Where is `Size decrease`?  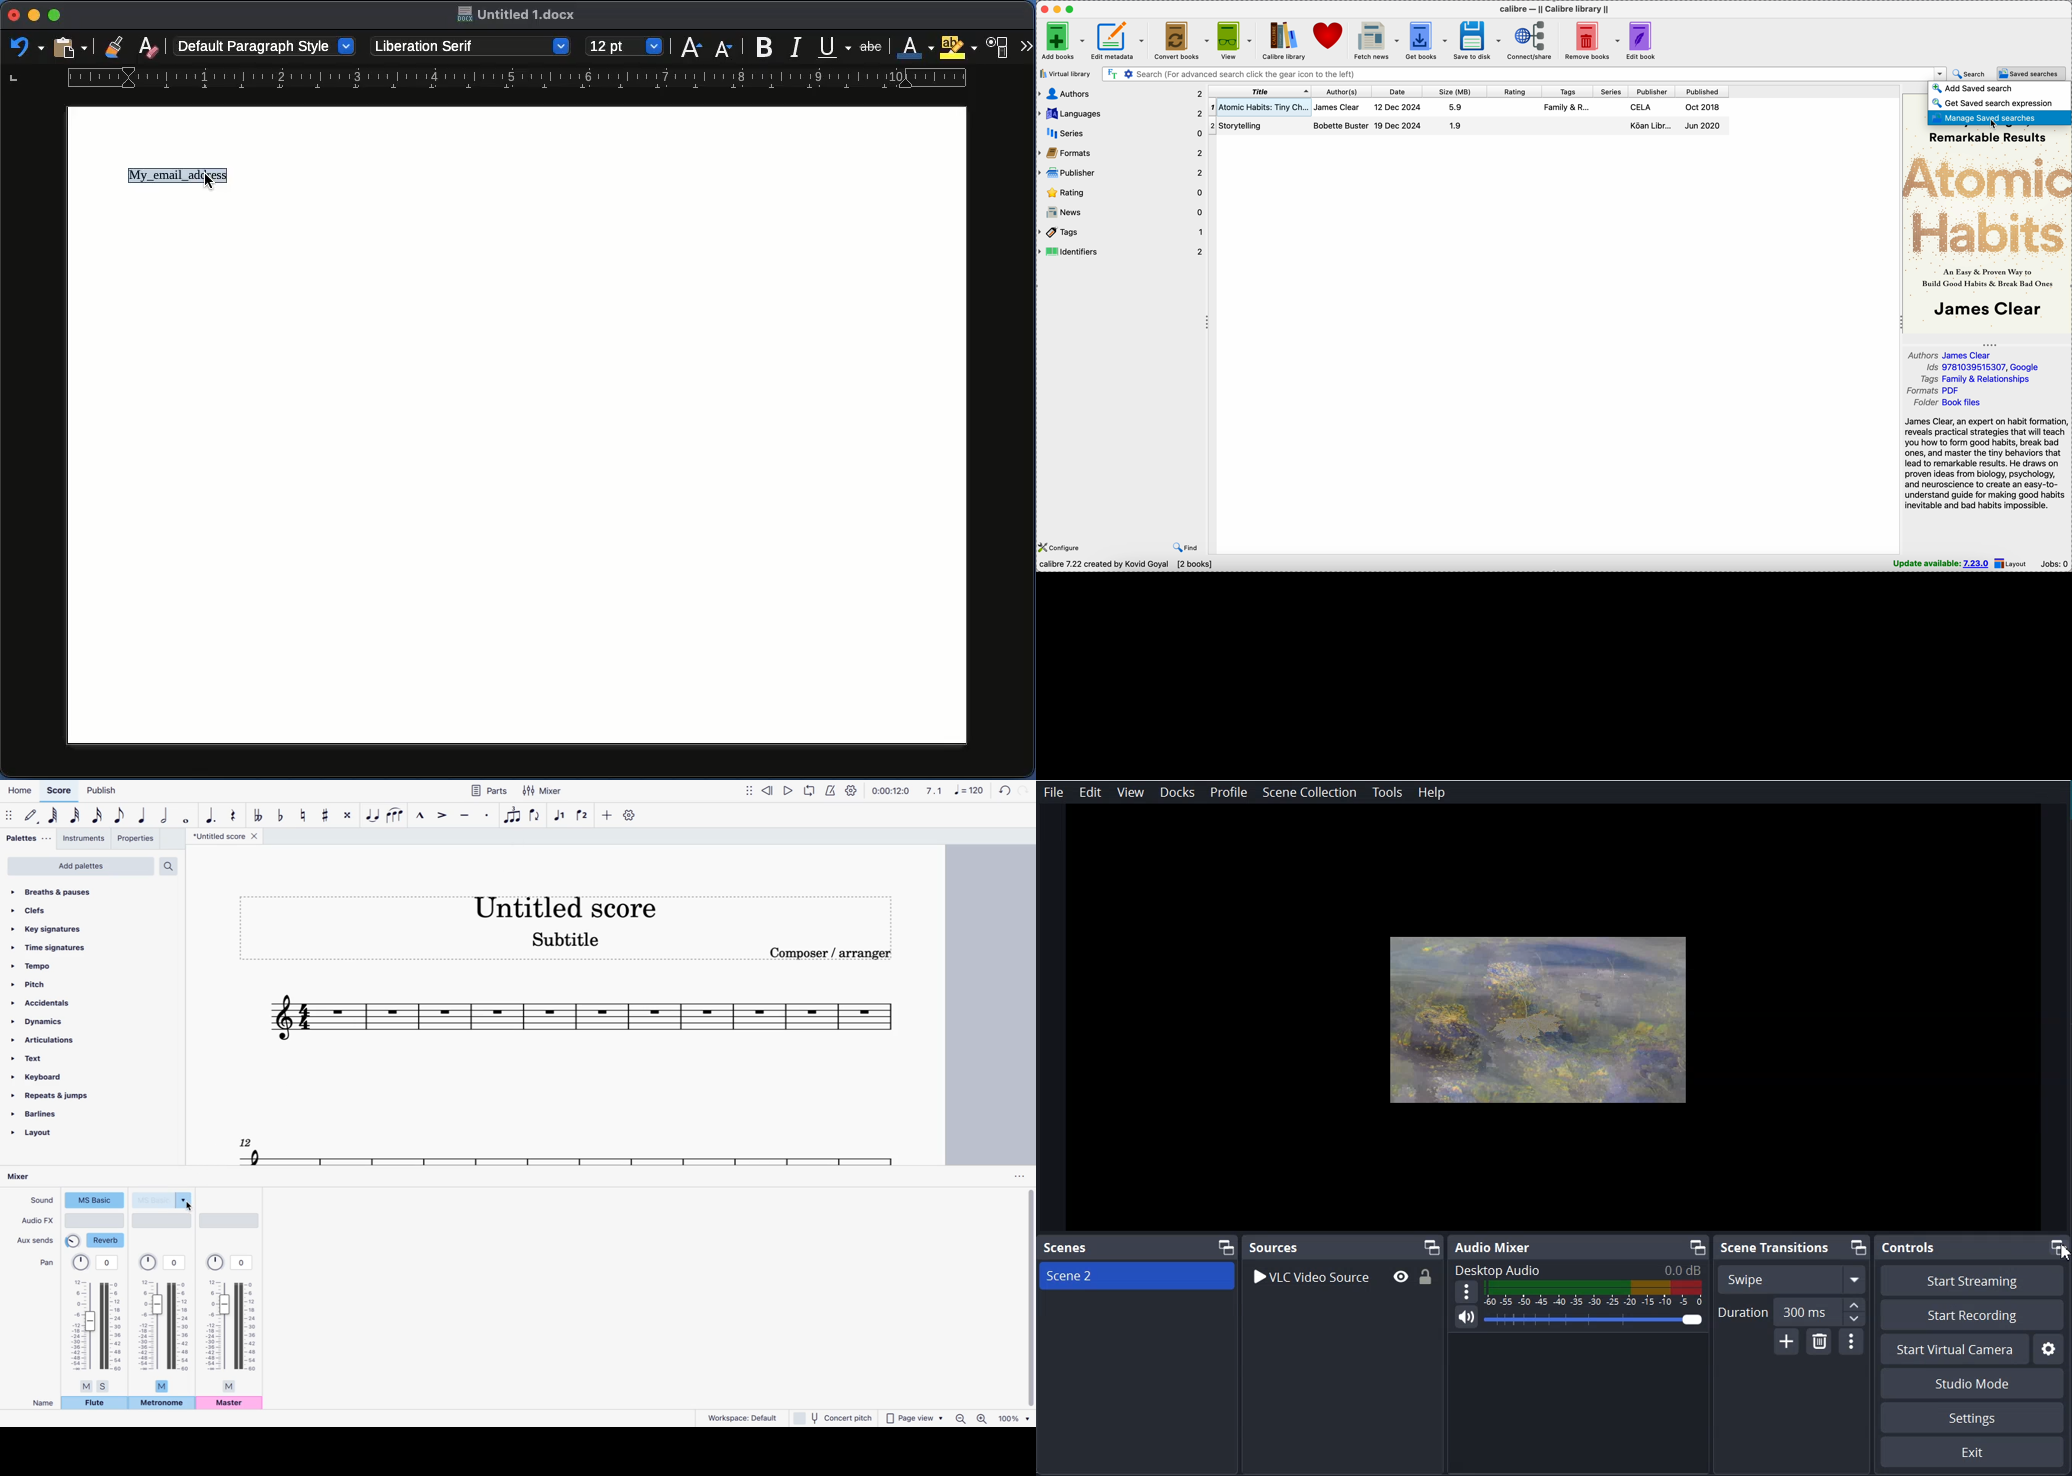 Size decrease is located at coordinates (723, 49).